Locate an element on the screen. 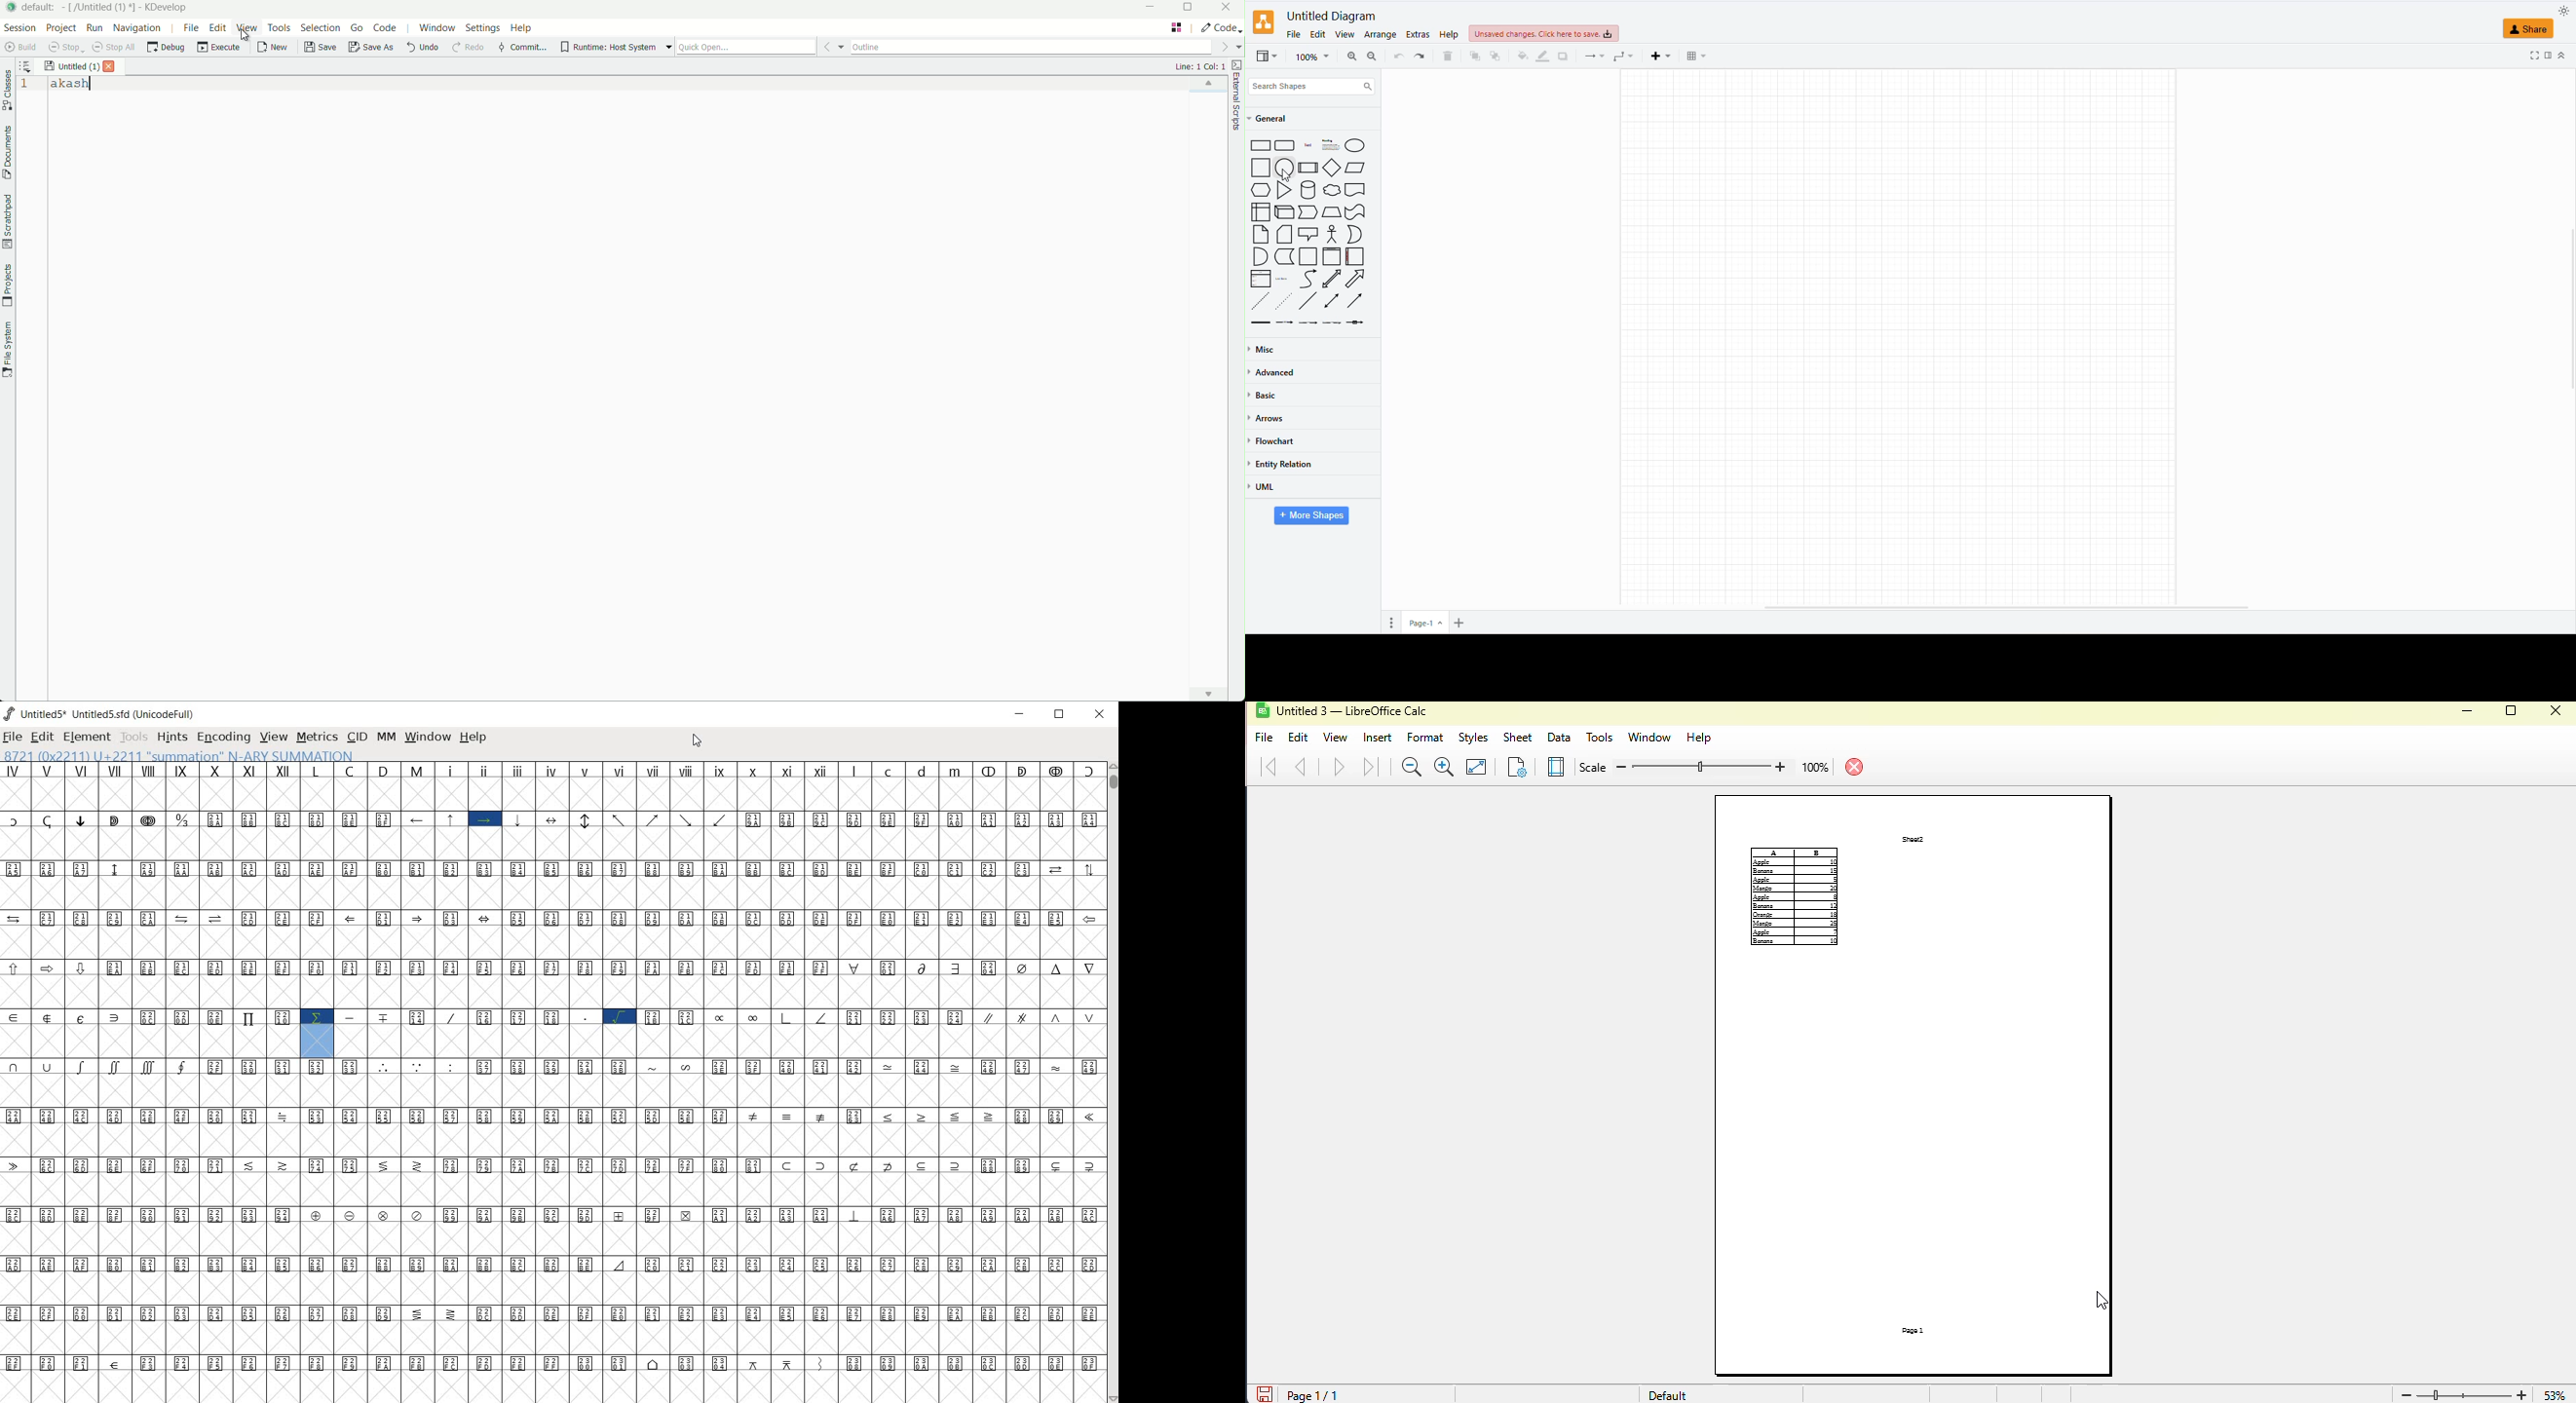 The height and width of the screenshot is (1428, 2576). CID is located at coordinates (357, 737).